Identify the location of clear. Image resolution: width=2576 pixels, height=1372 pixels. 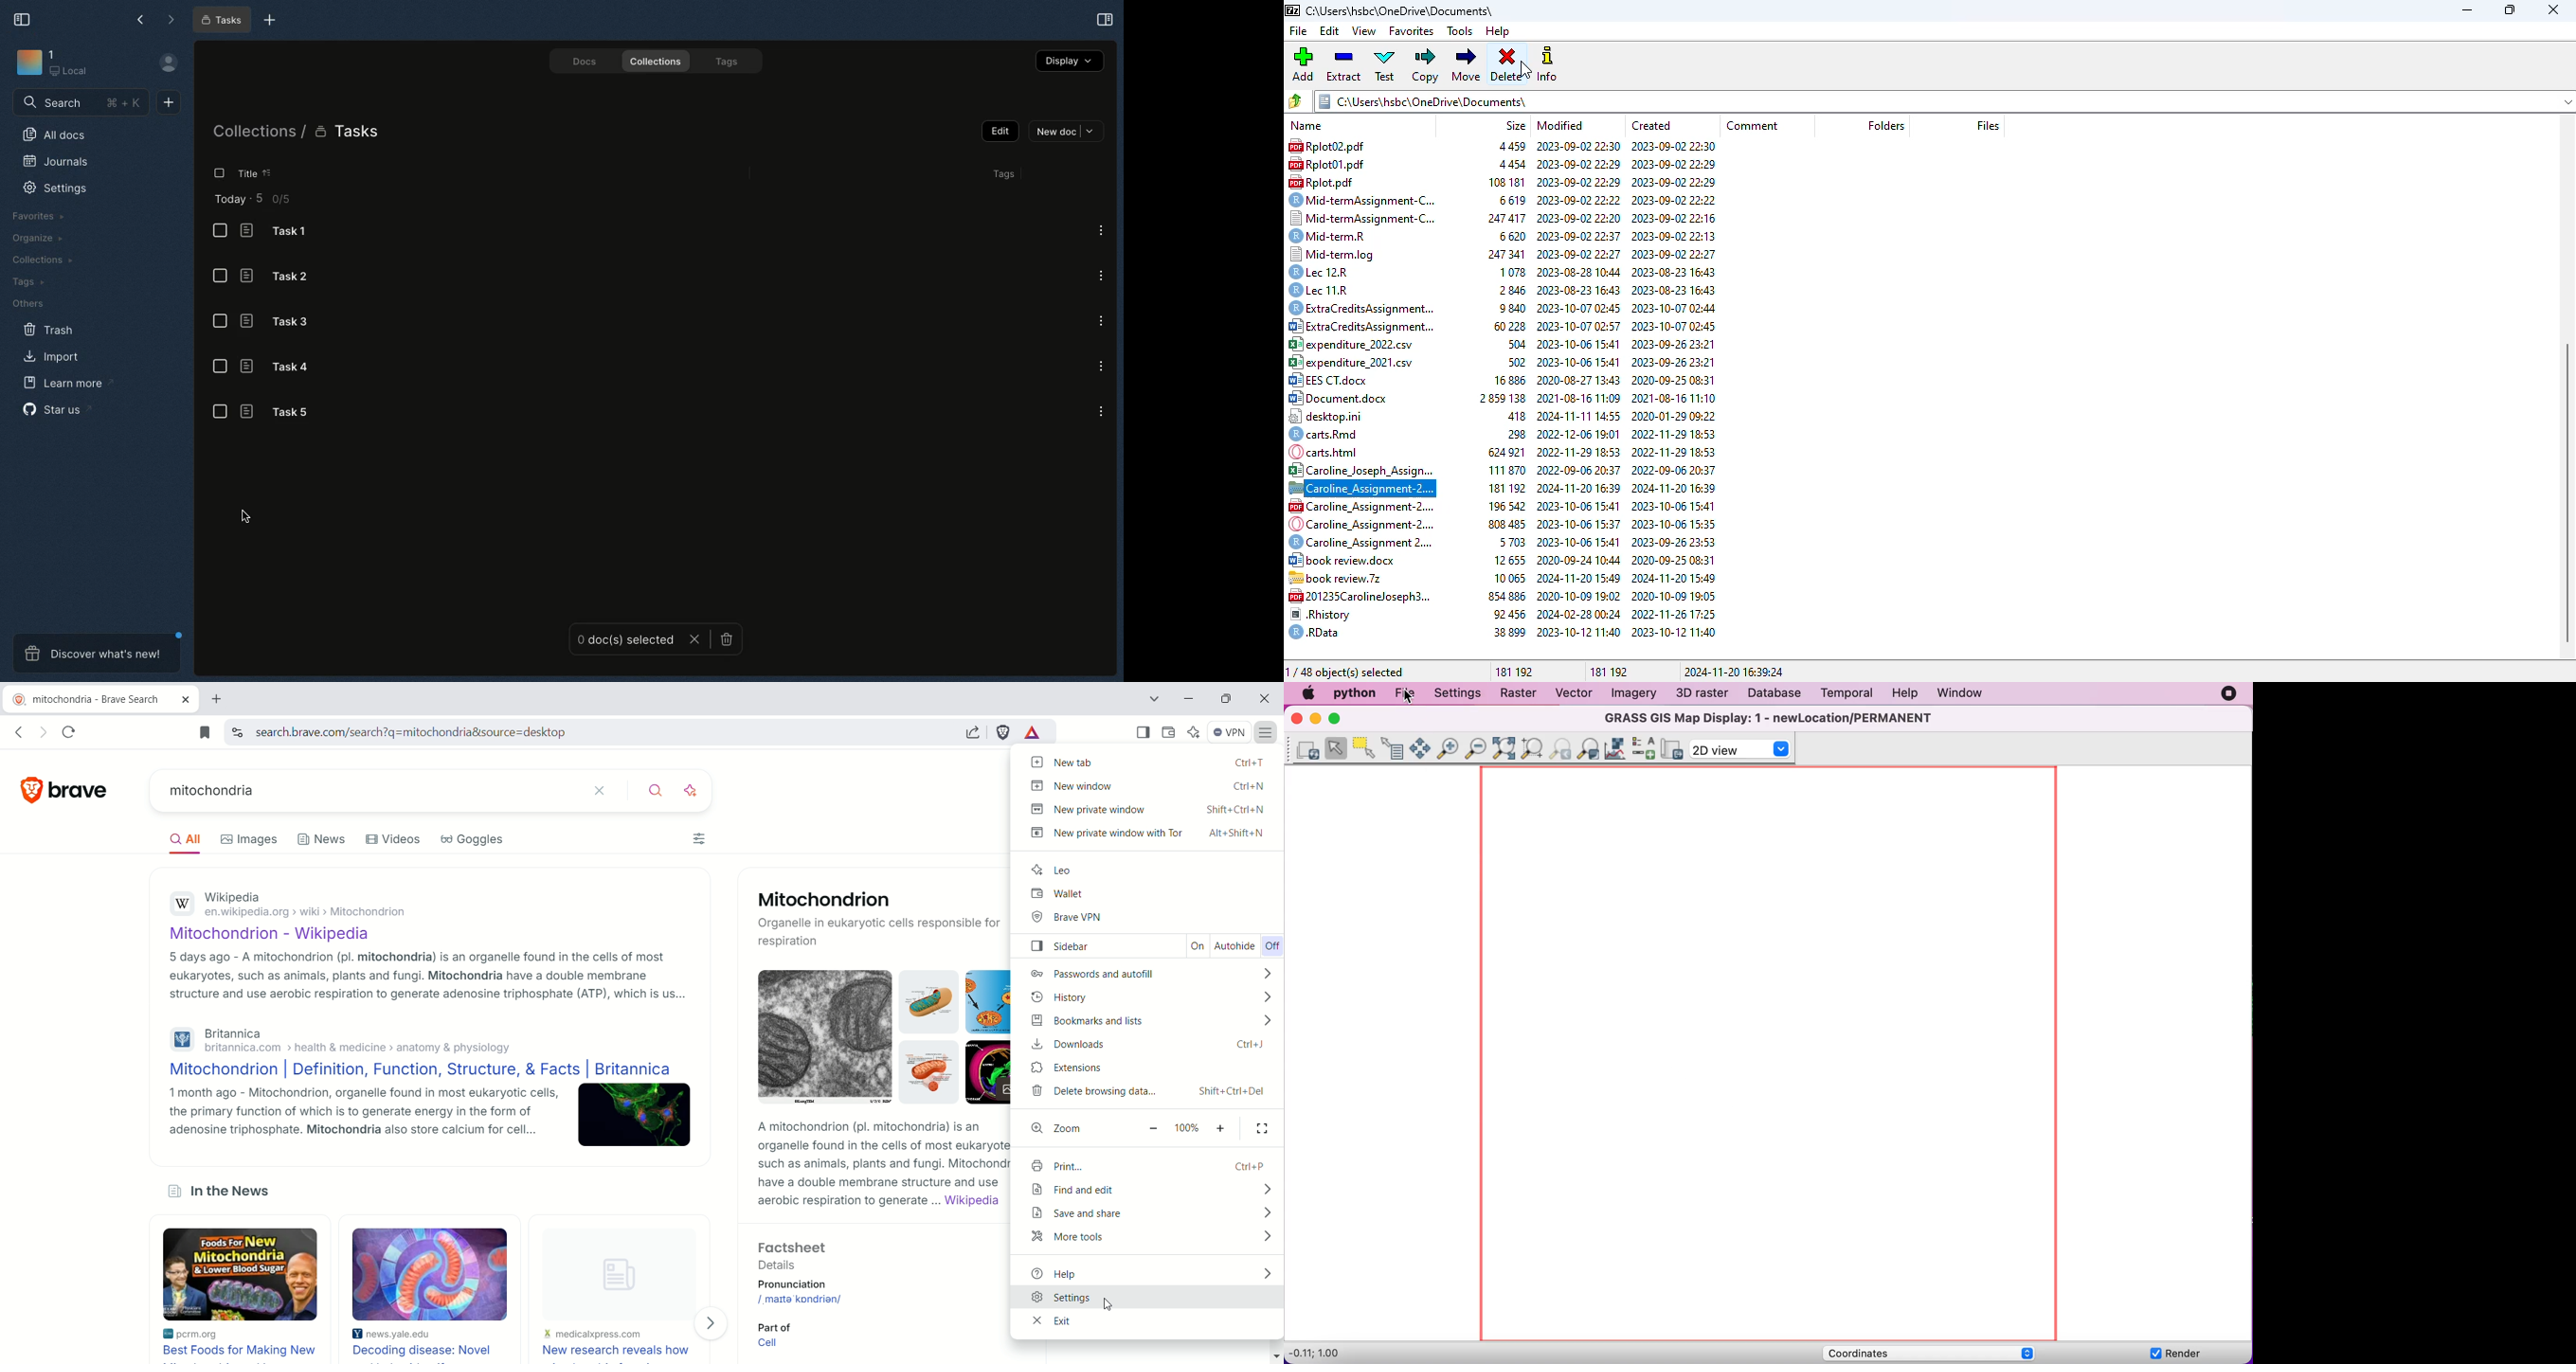
(603, 791).